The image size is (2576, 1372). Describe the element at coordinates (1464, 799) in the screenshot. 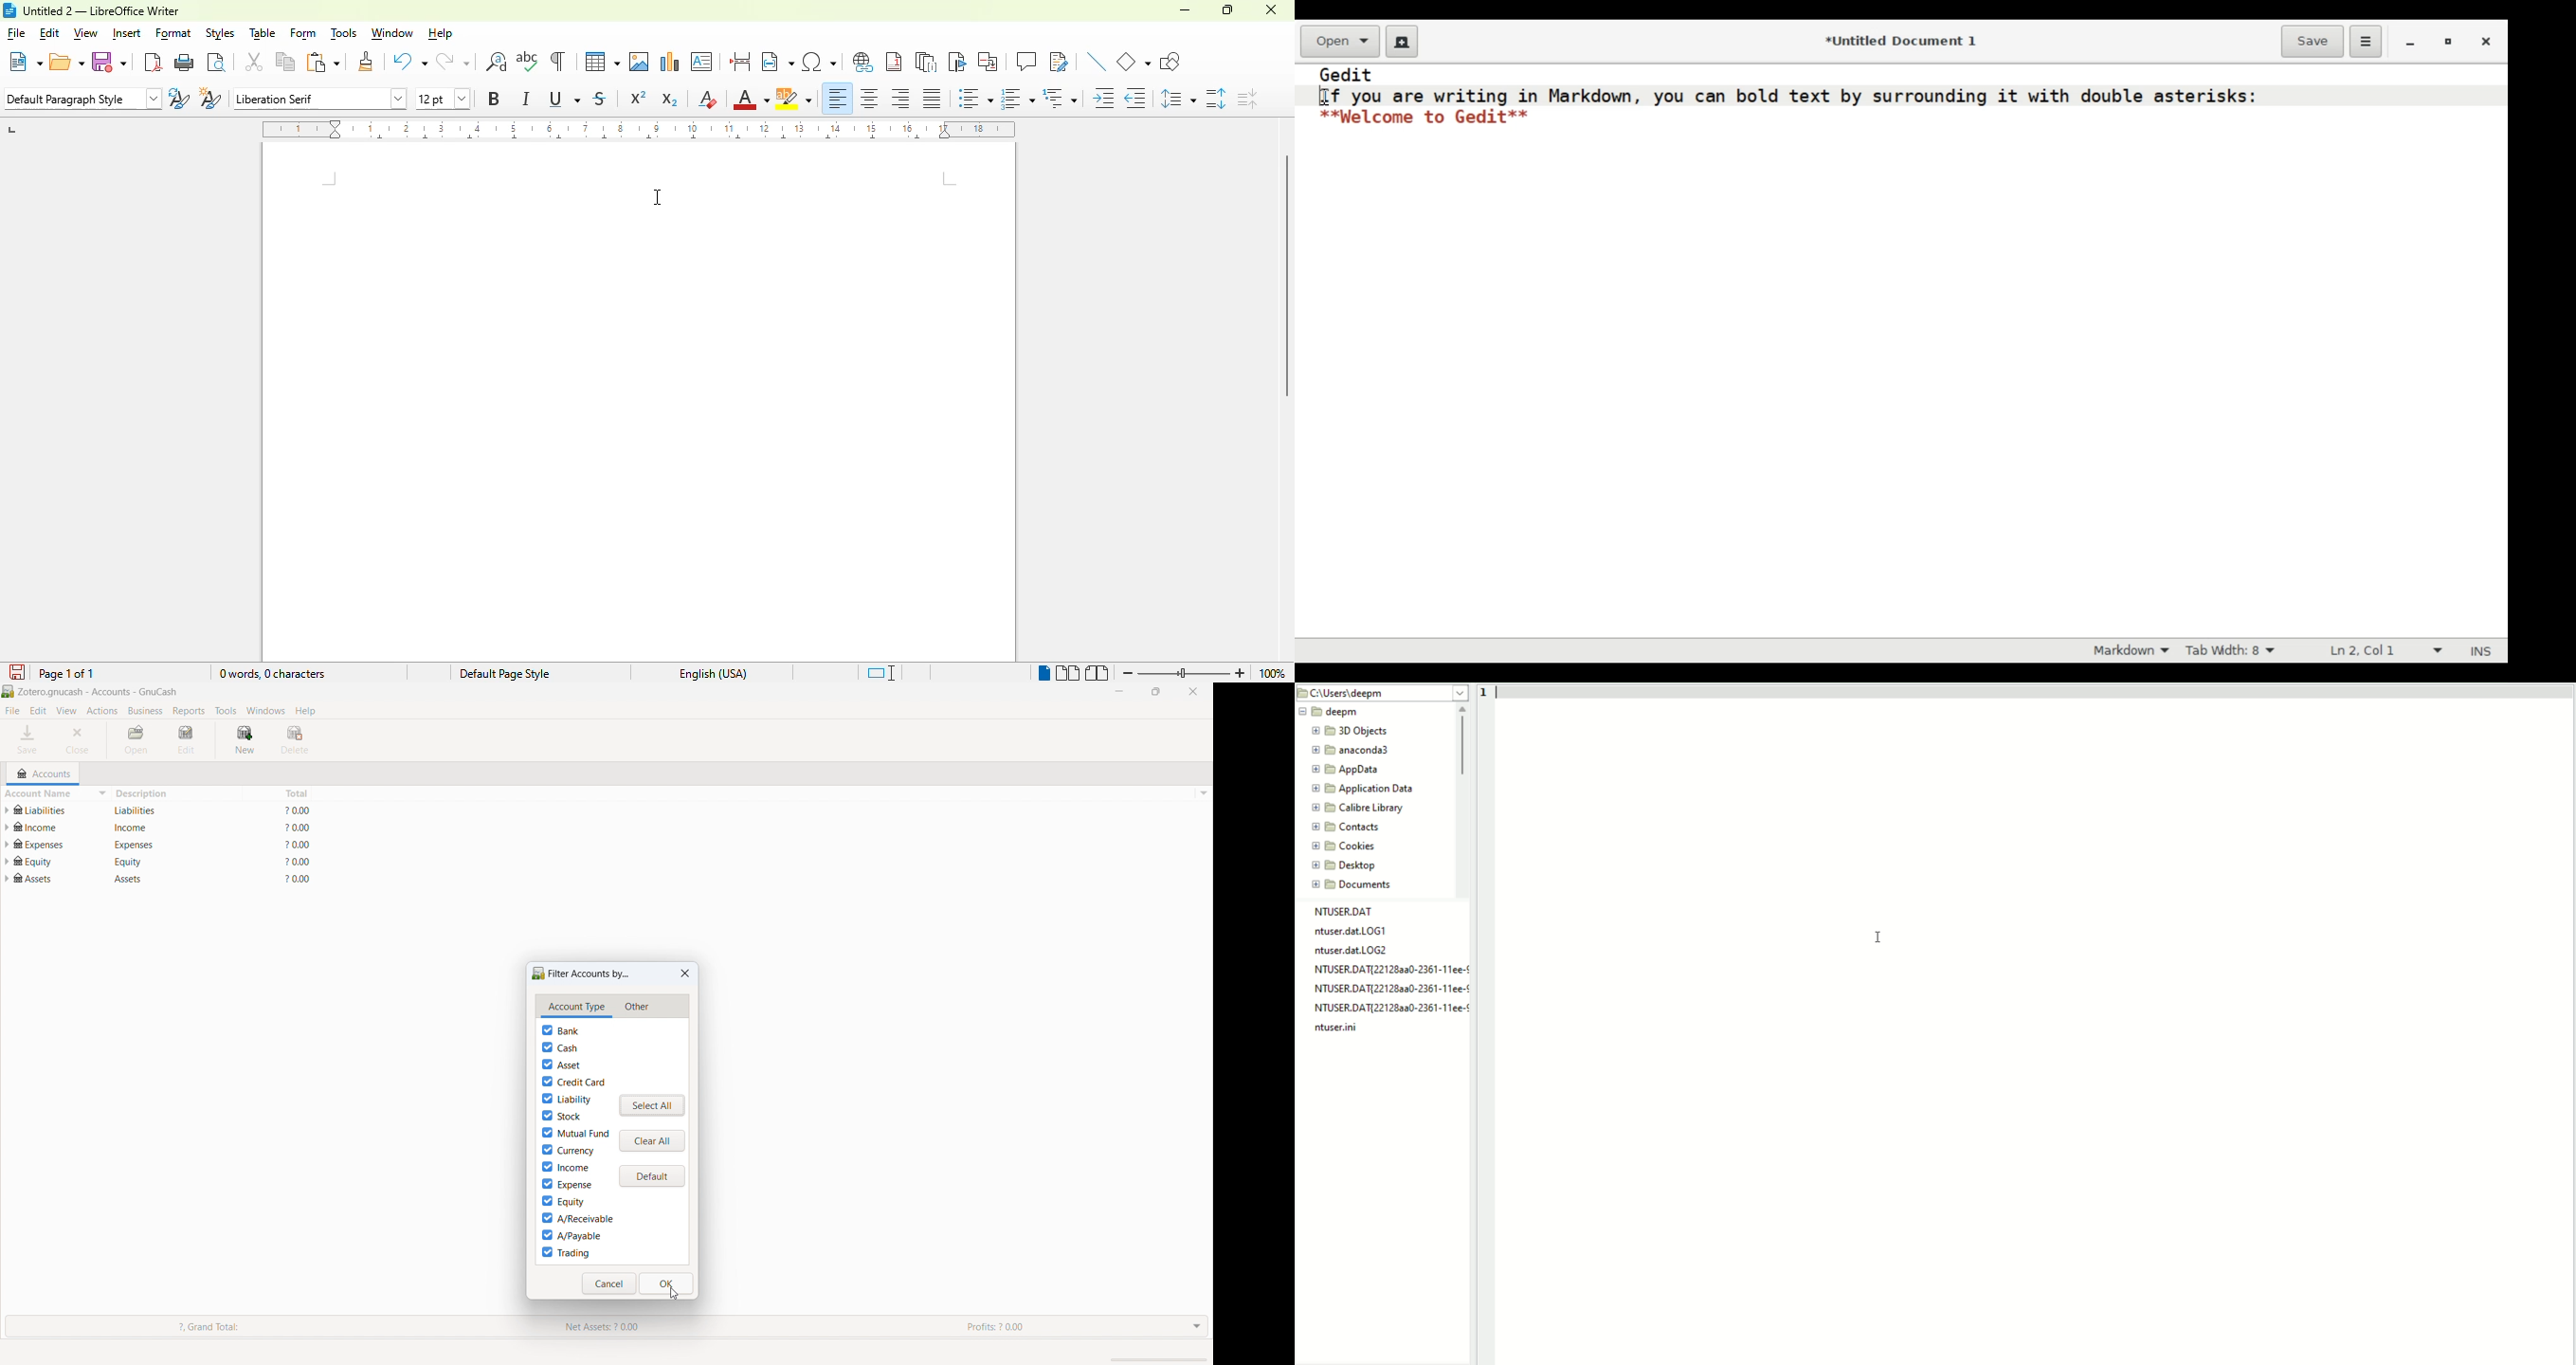

I see `vertical scroll bar` at that location.